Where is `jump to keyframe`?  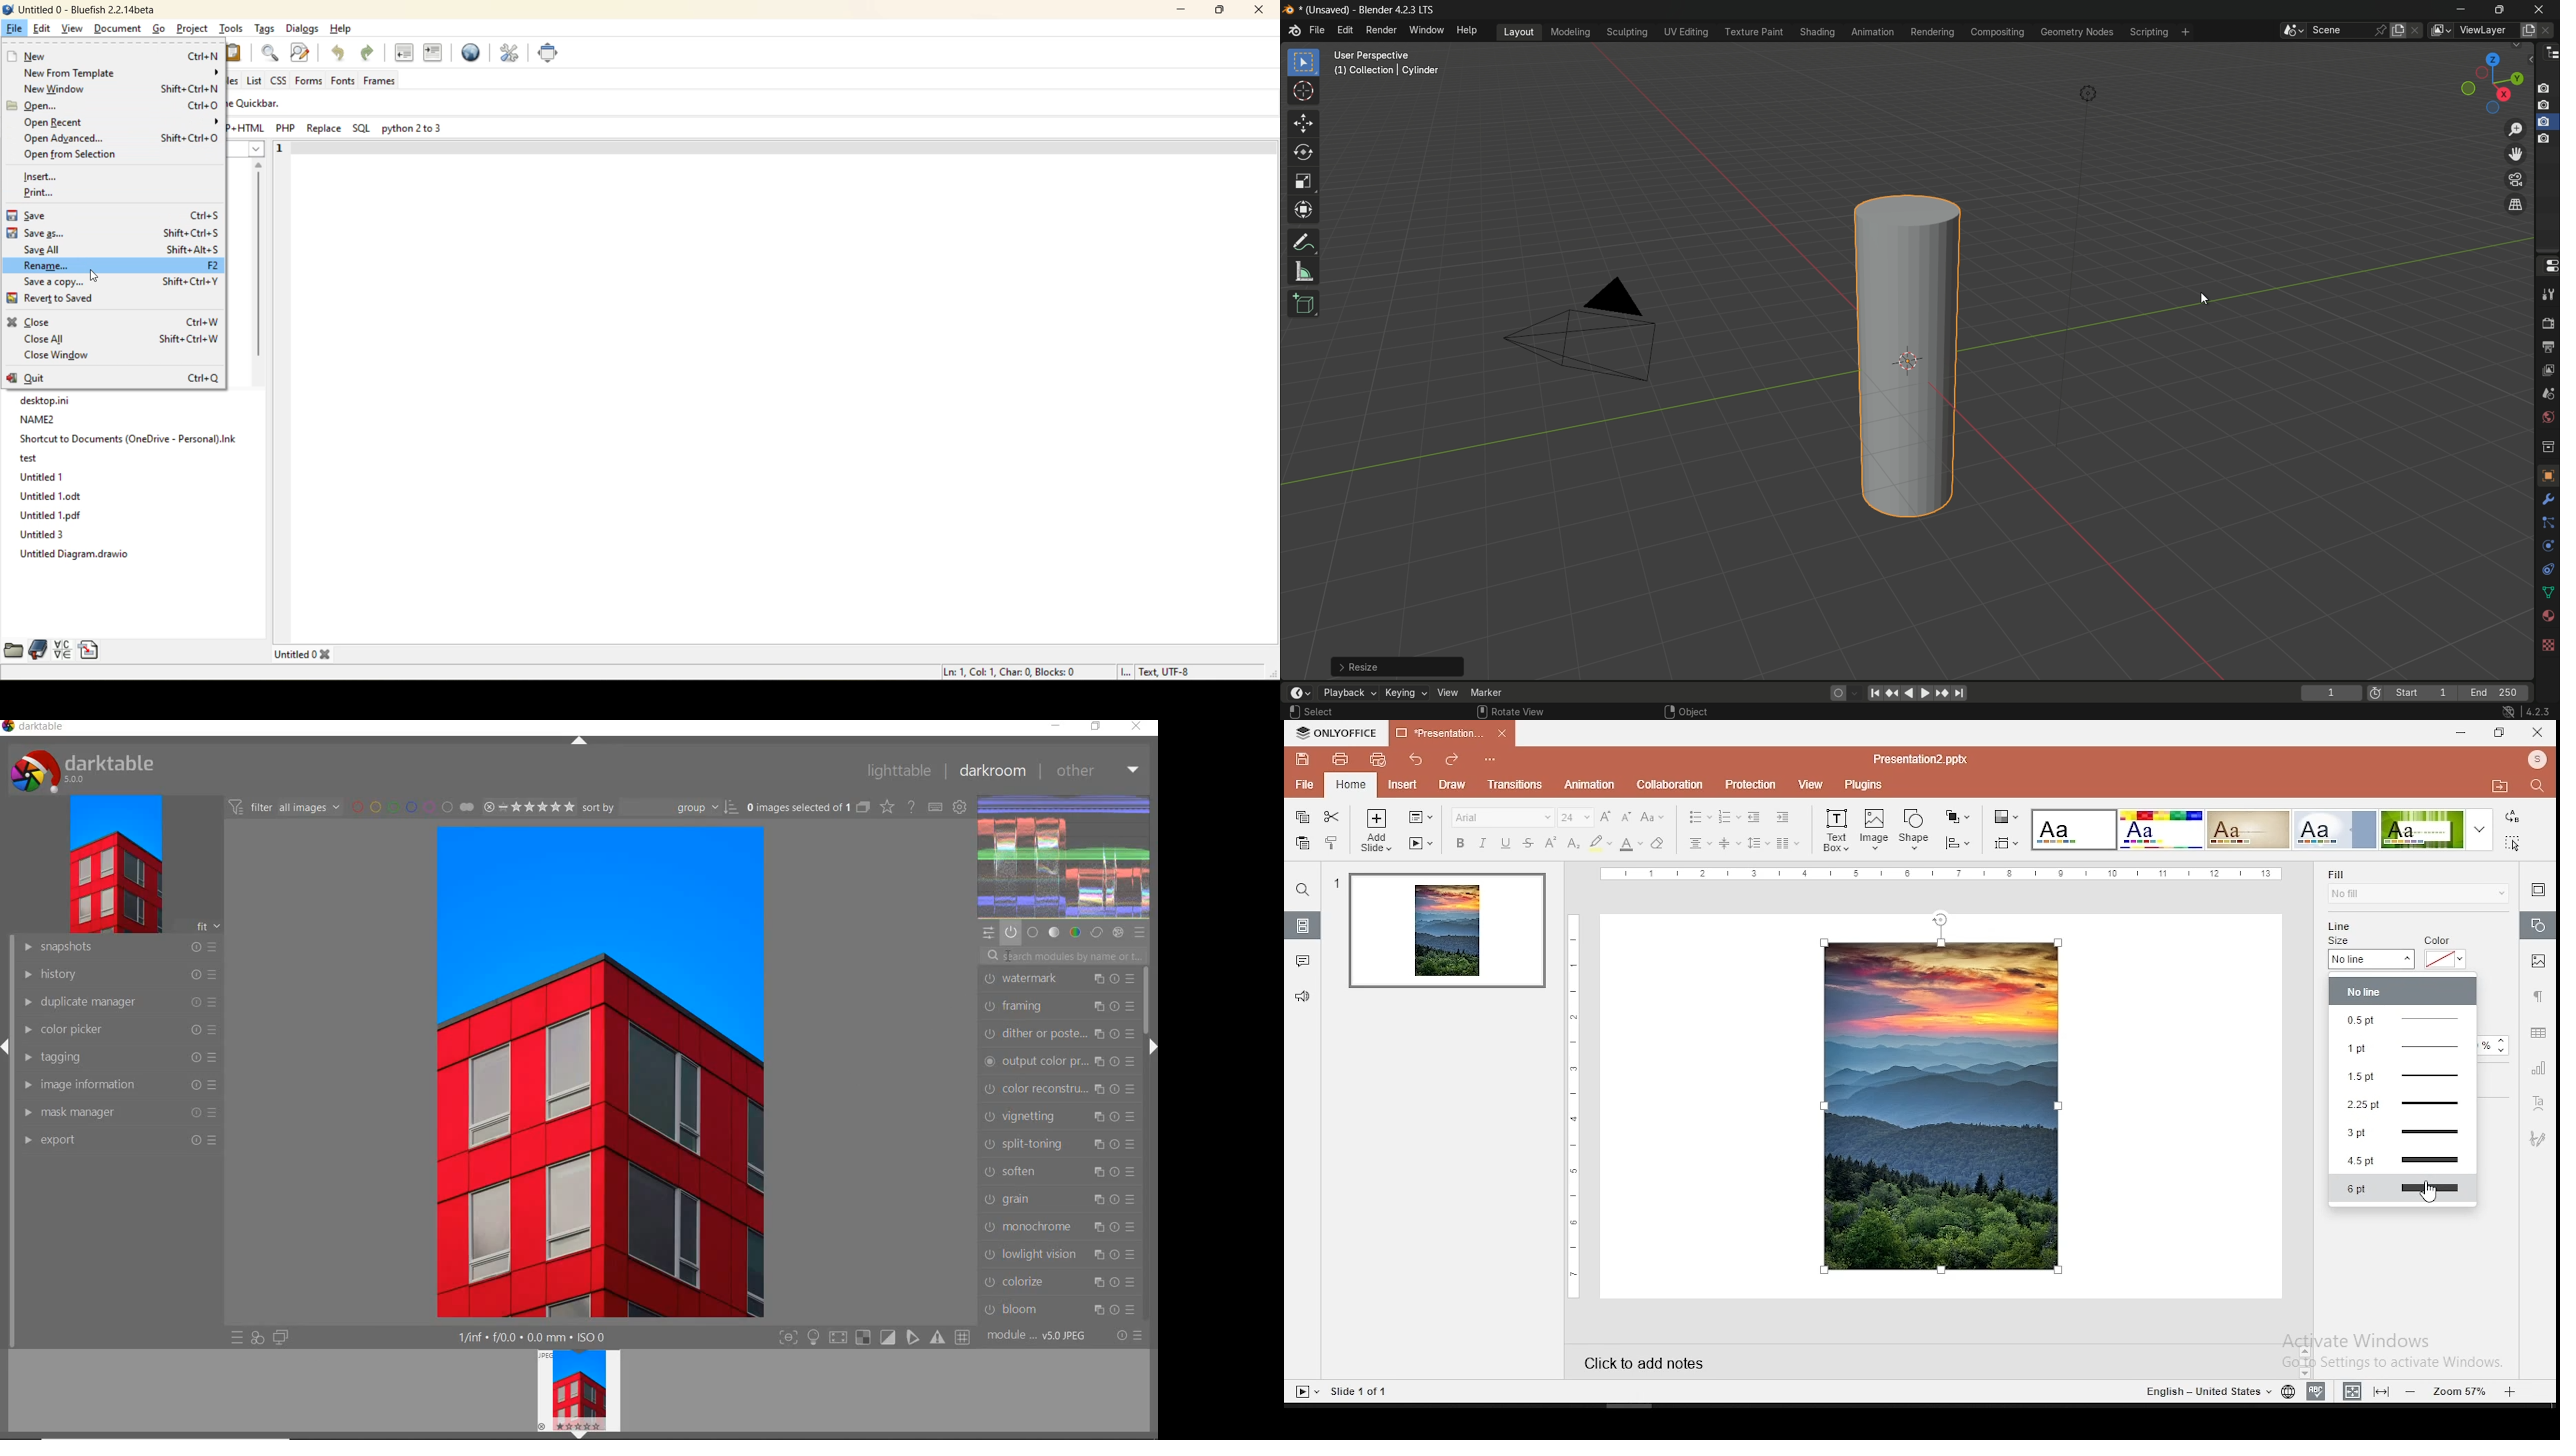
jump to keyframe is located at coordinates (1891, 693).